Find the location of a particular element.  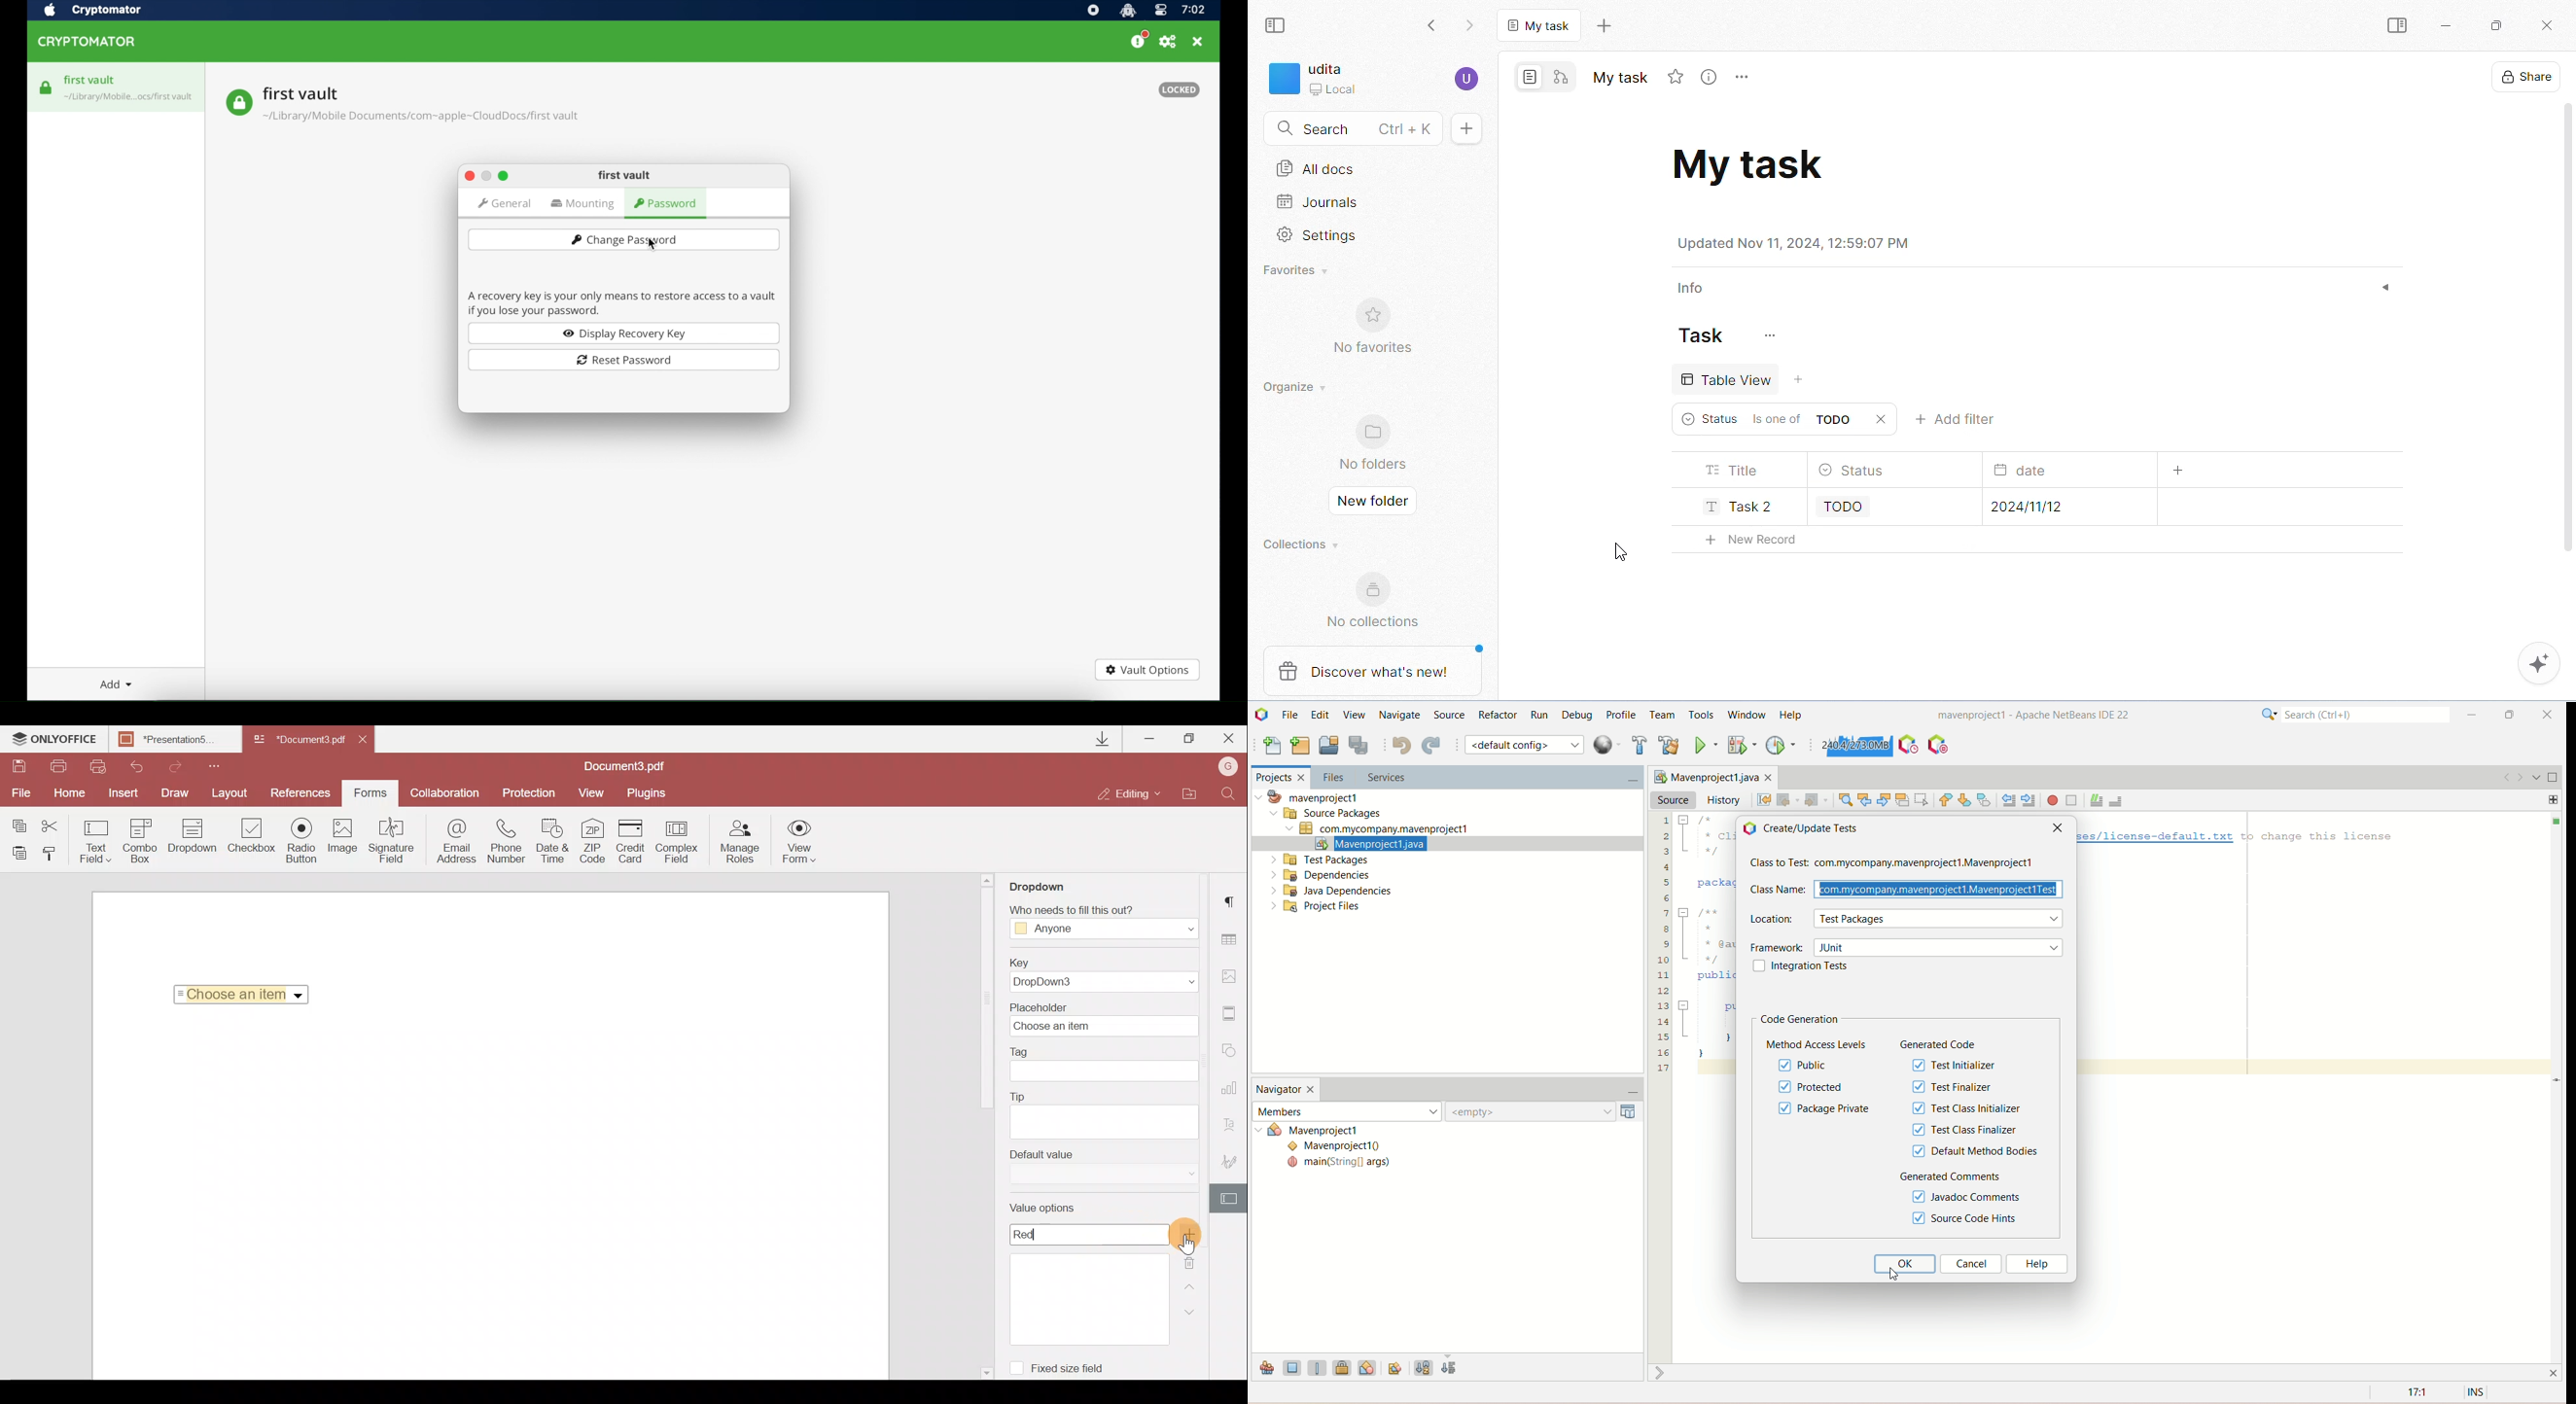

Find is located at coordinates (1231, 793).